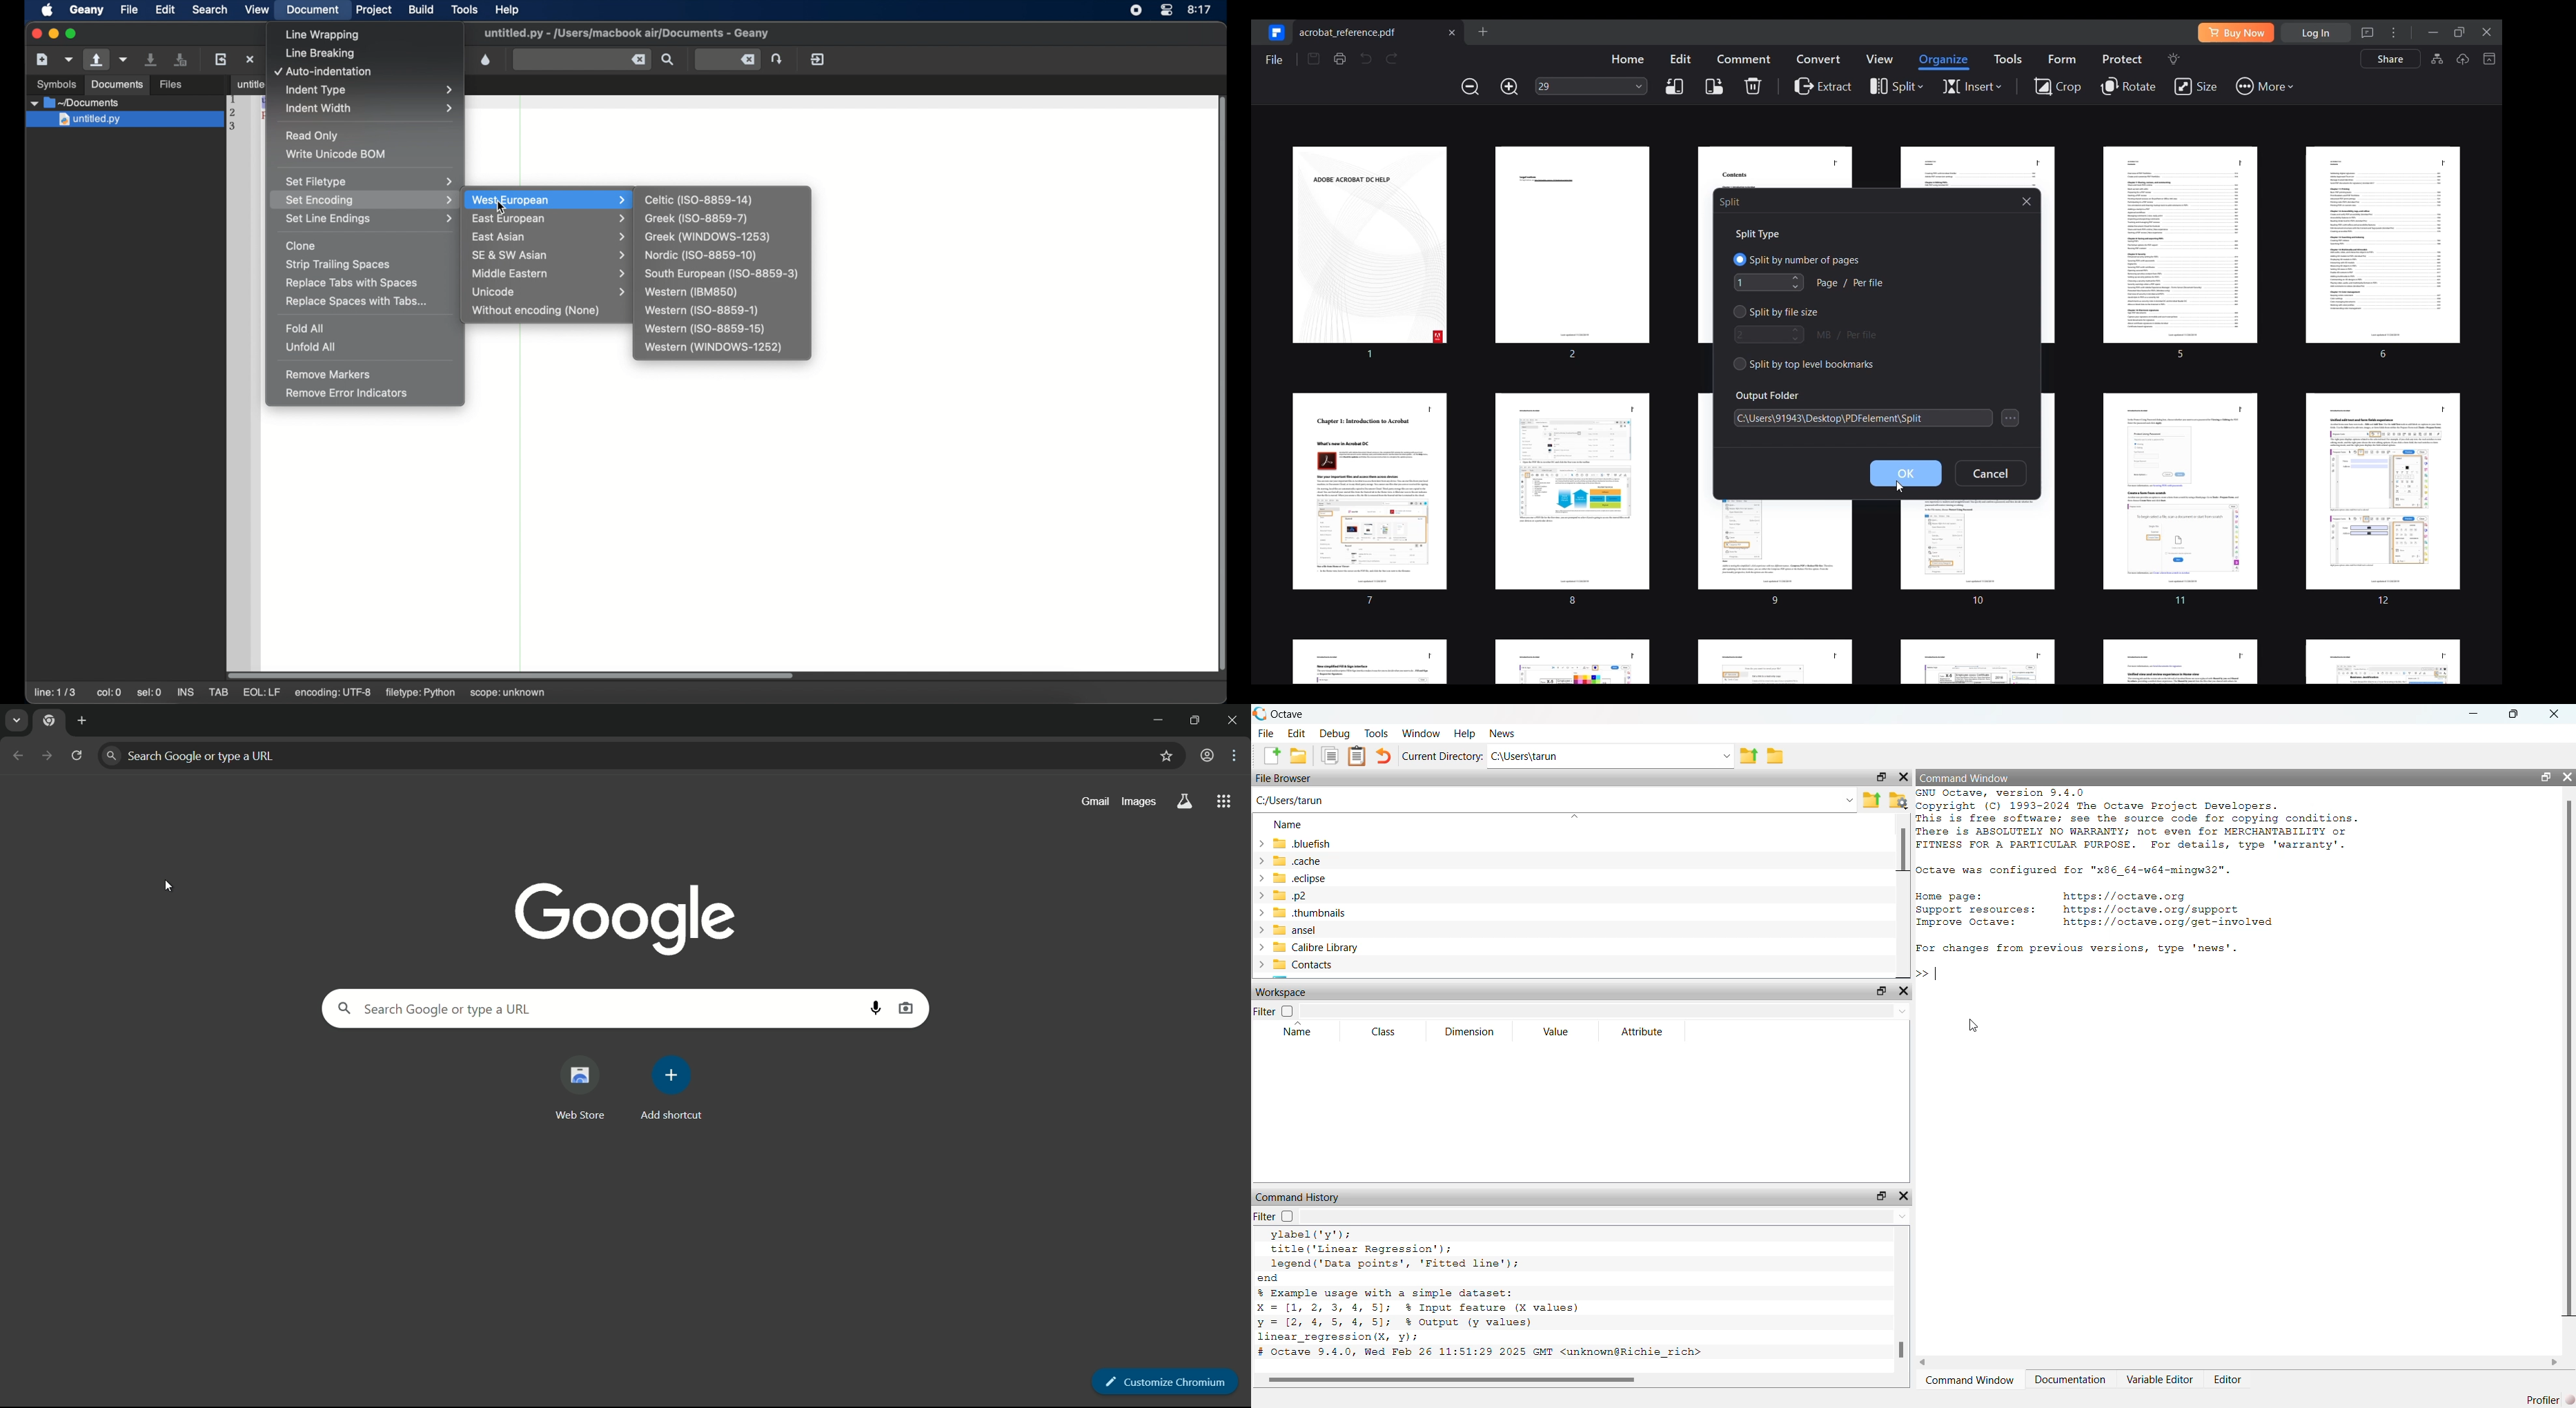  Describe the element at coordinates (621, 917) in the screenshot. I see `google thumbnail` at that location.